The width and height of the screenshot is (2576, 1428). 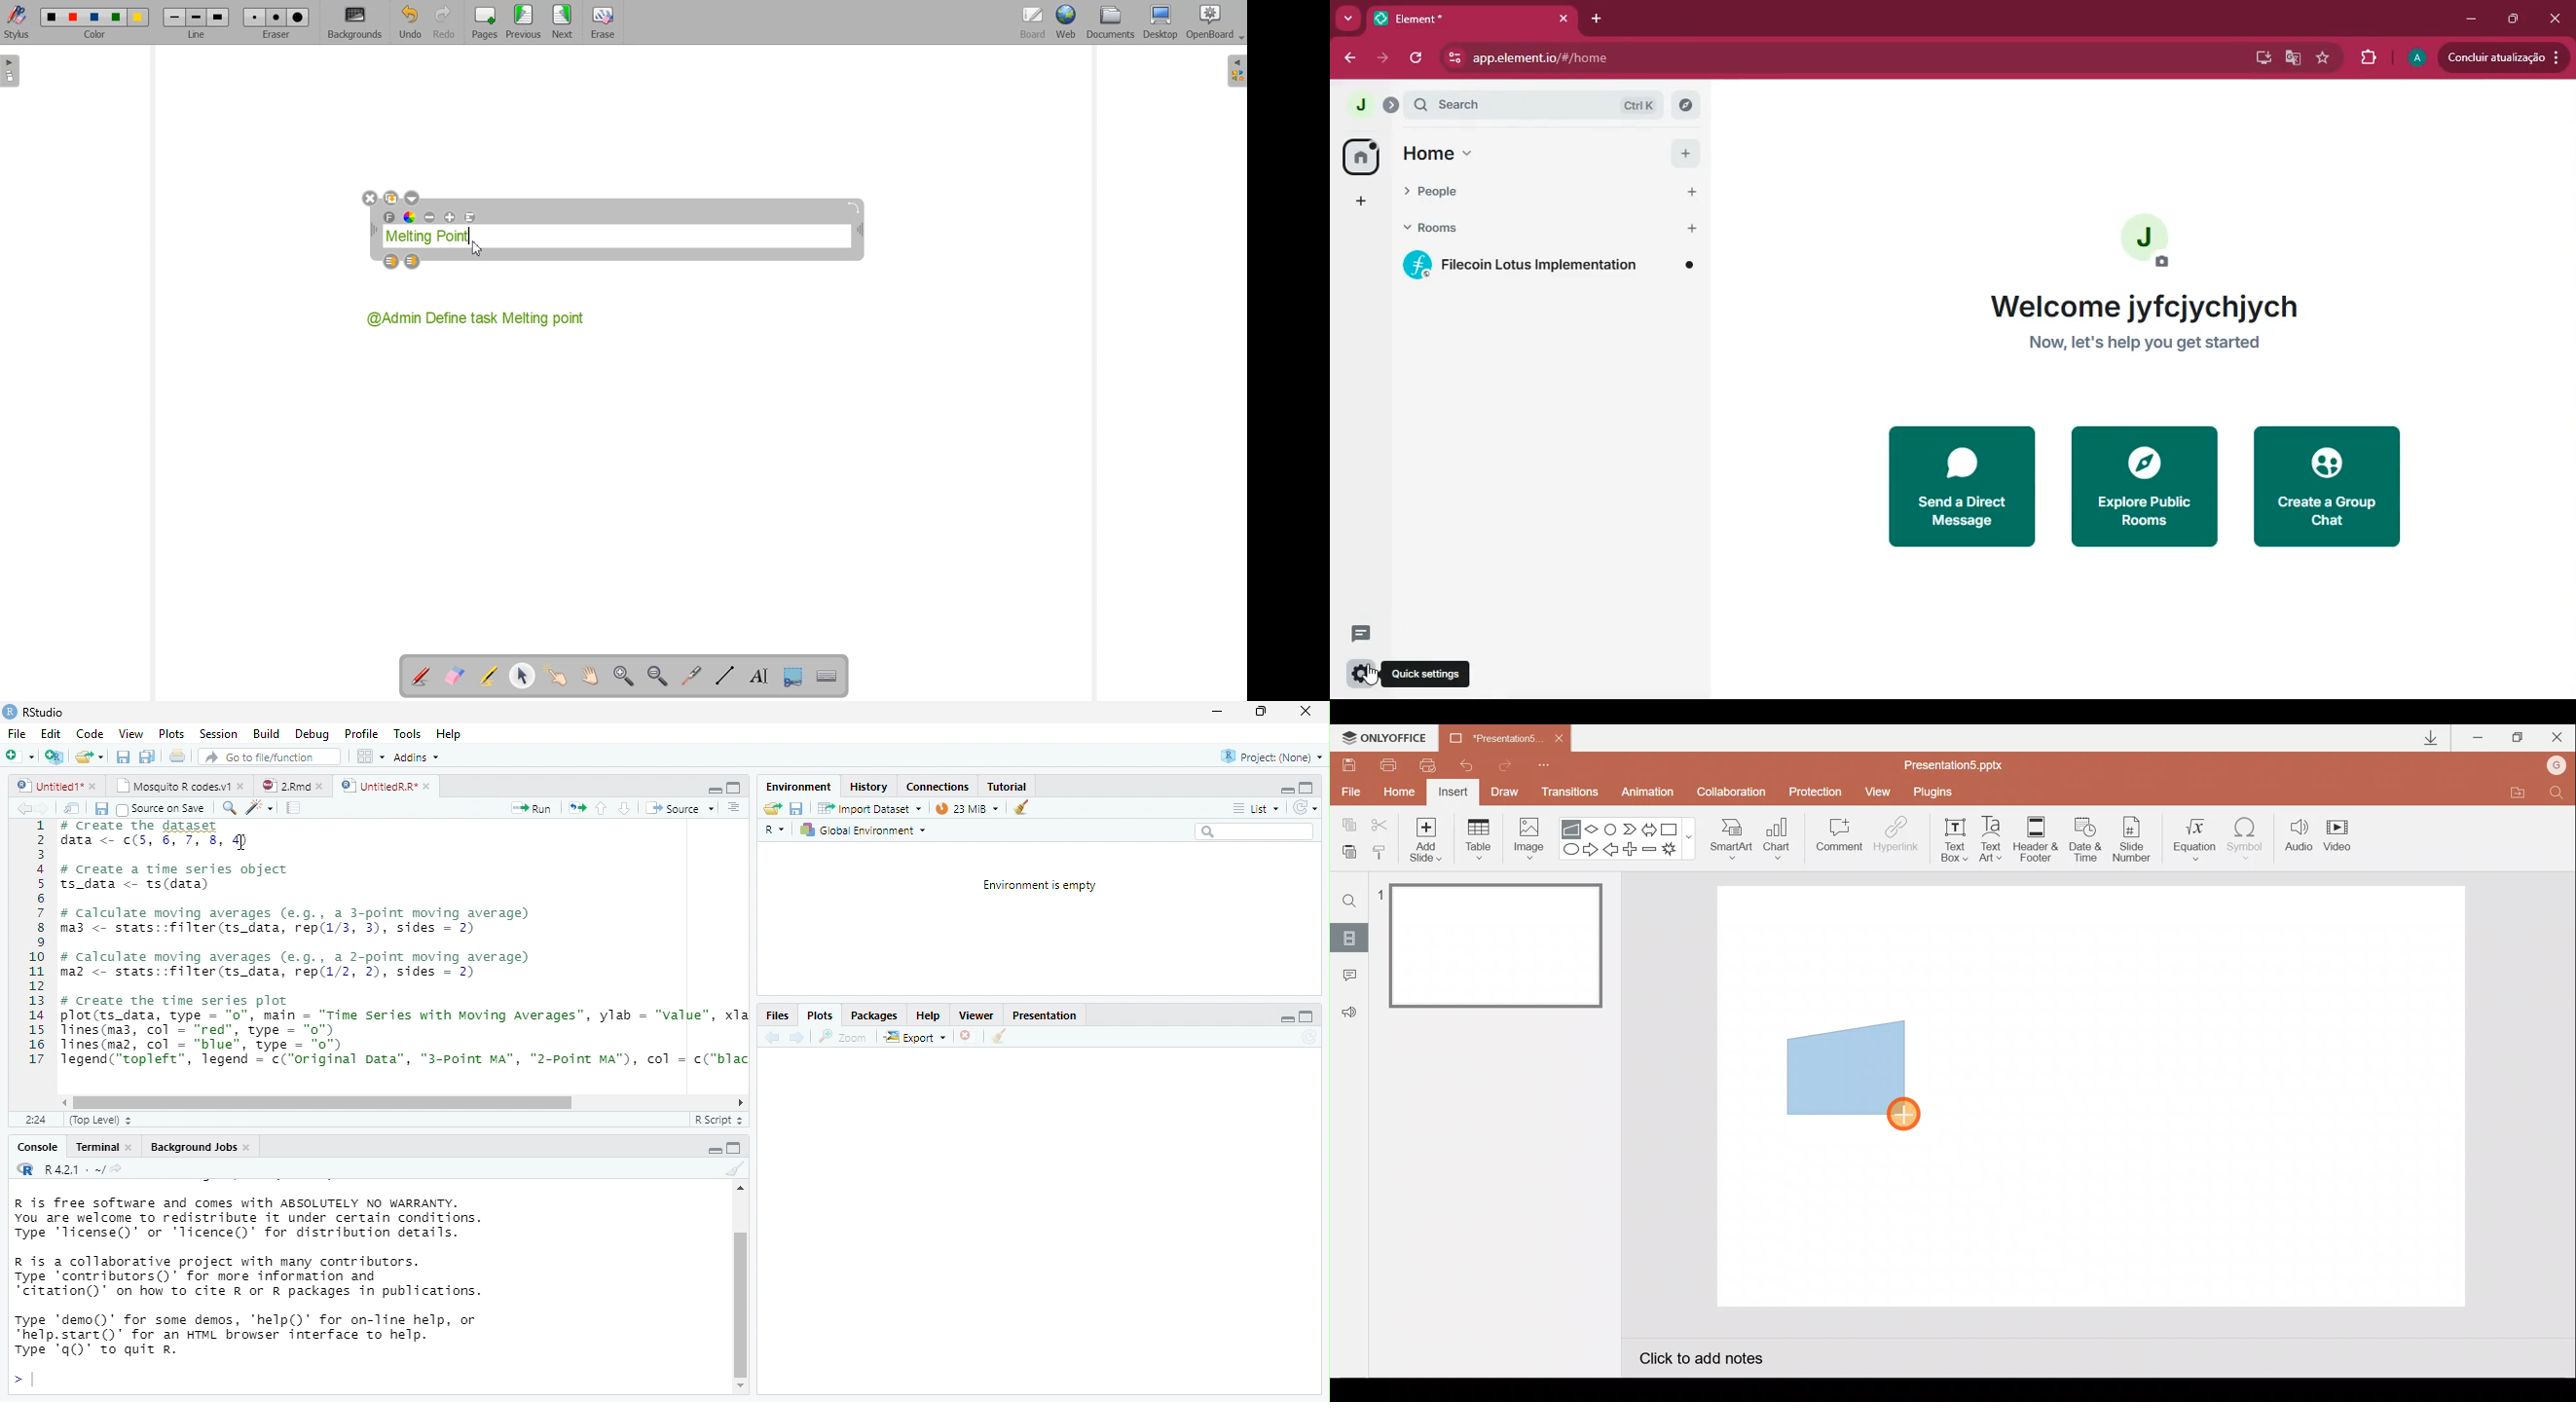 I want to click on File, so click(x=16, y=734).